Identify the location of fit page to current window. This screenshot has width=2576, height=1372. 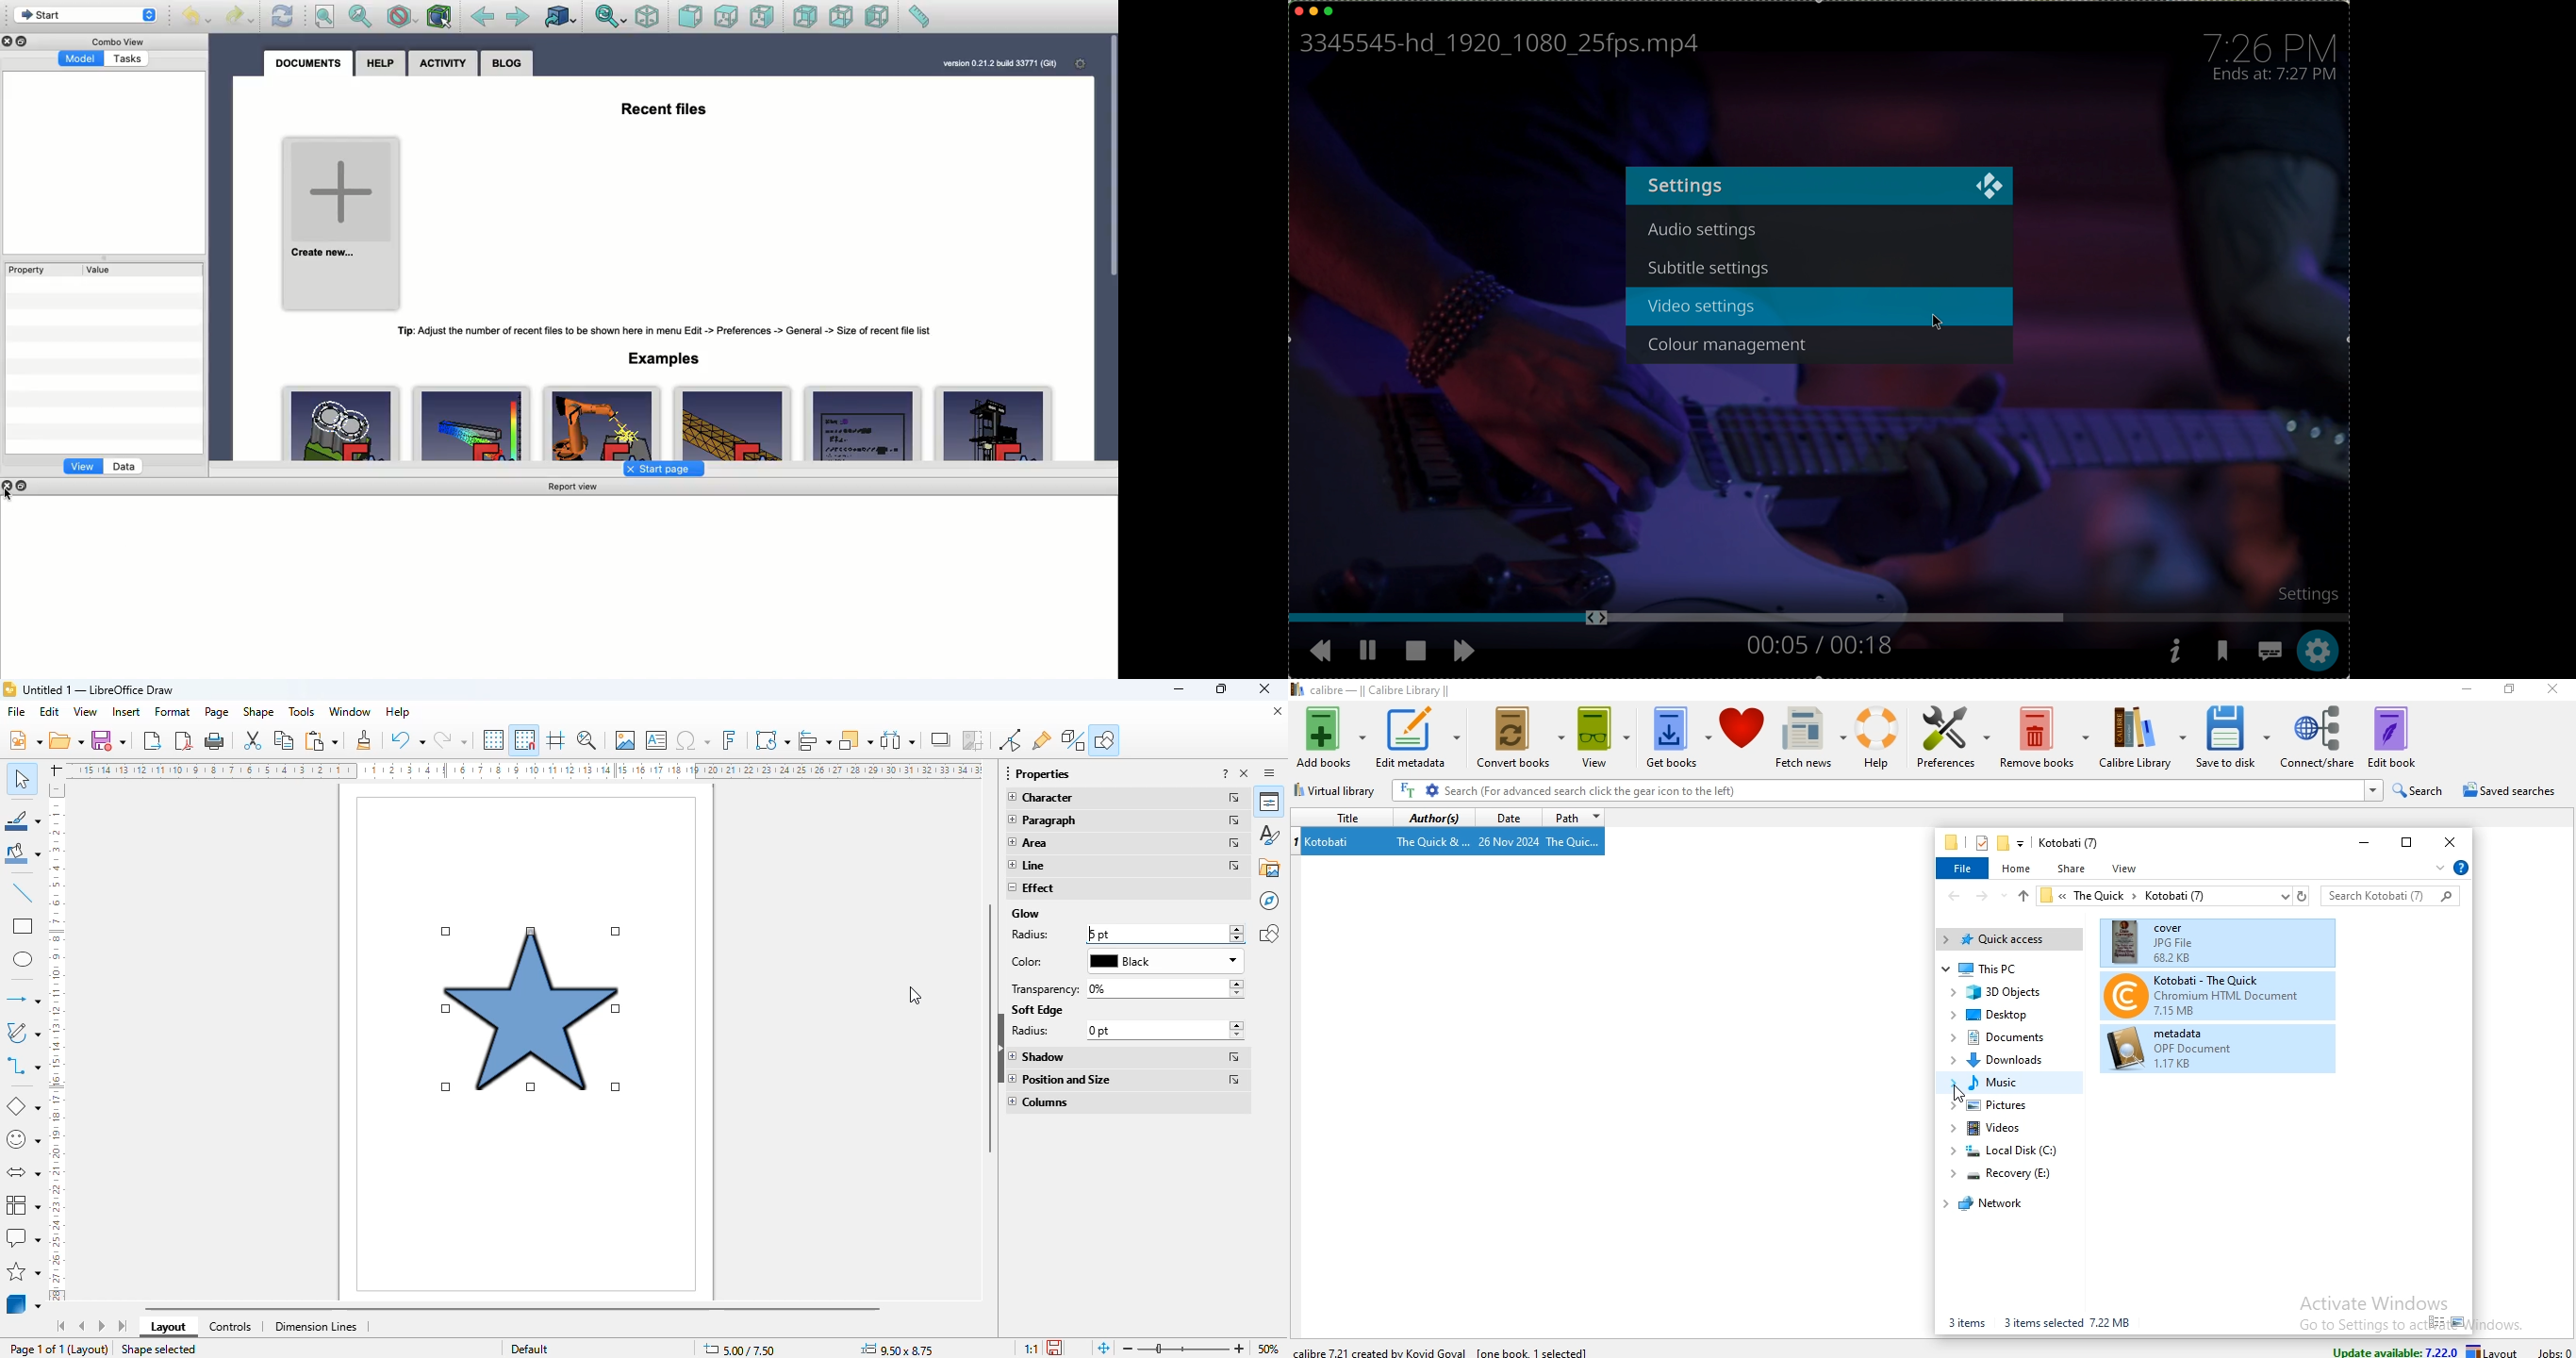
(1104, 1348).